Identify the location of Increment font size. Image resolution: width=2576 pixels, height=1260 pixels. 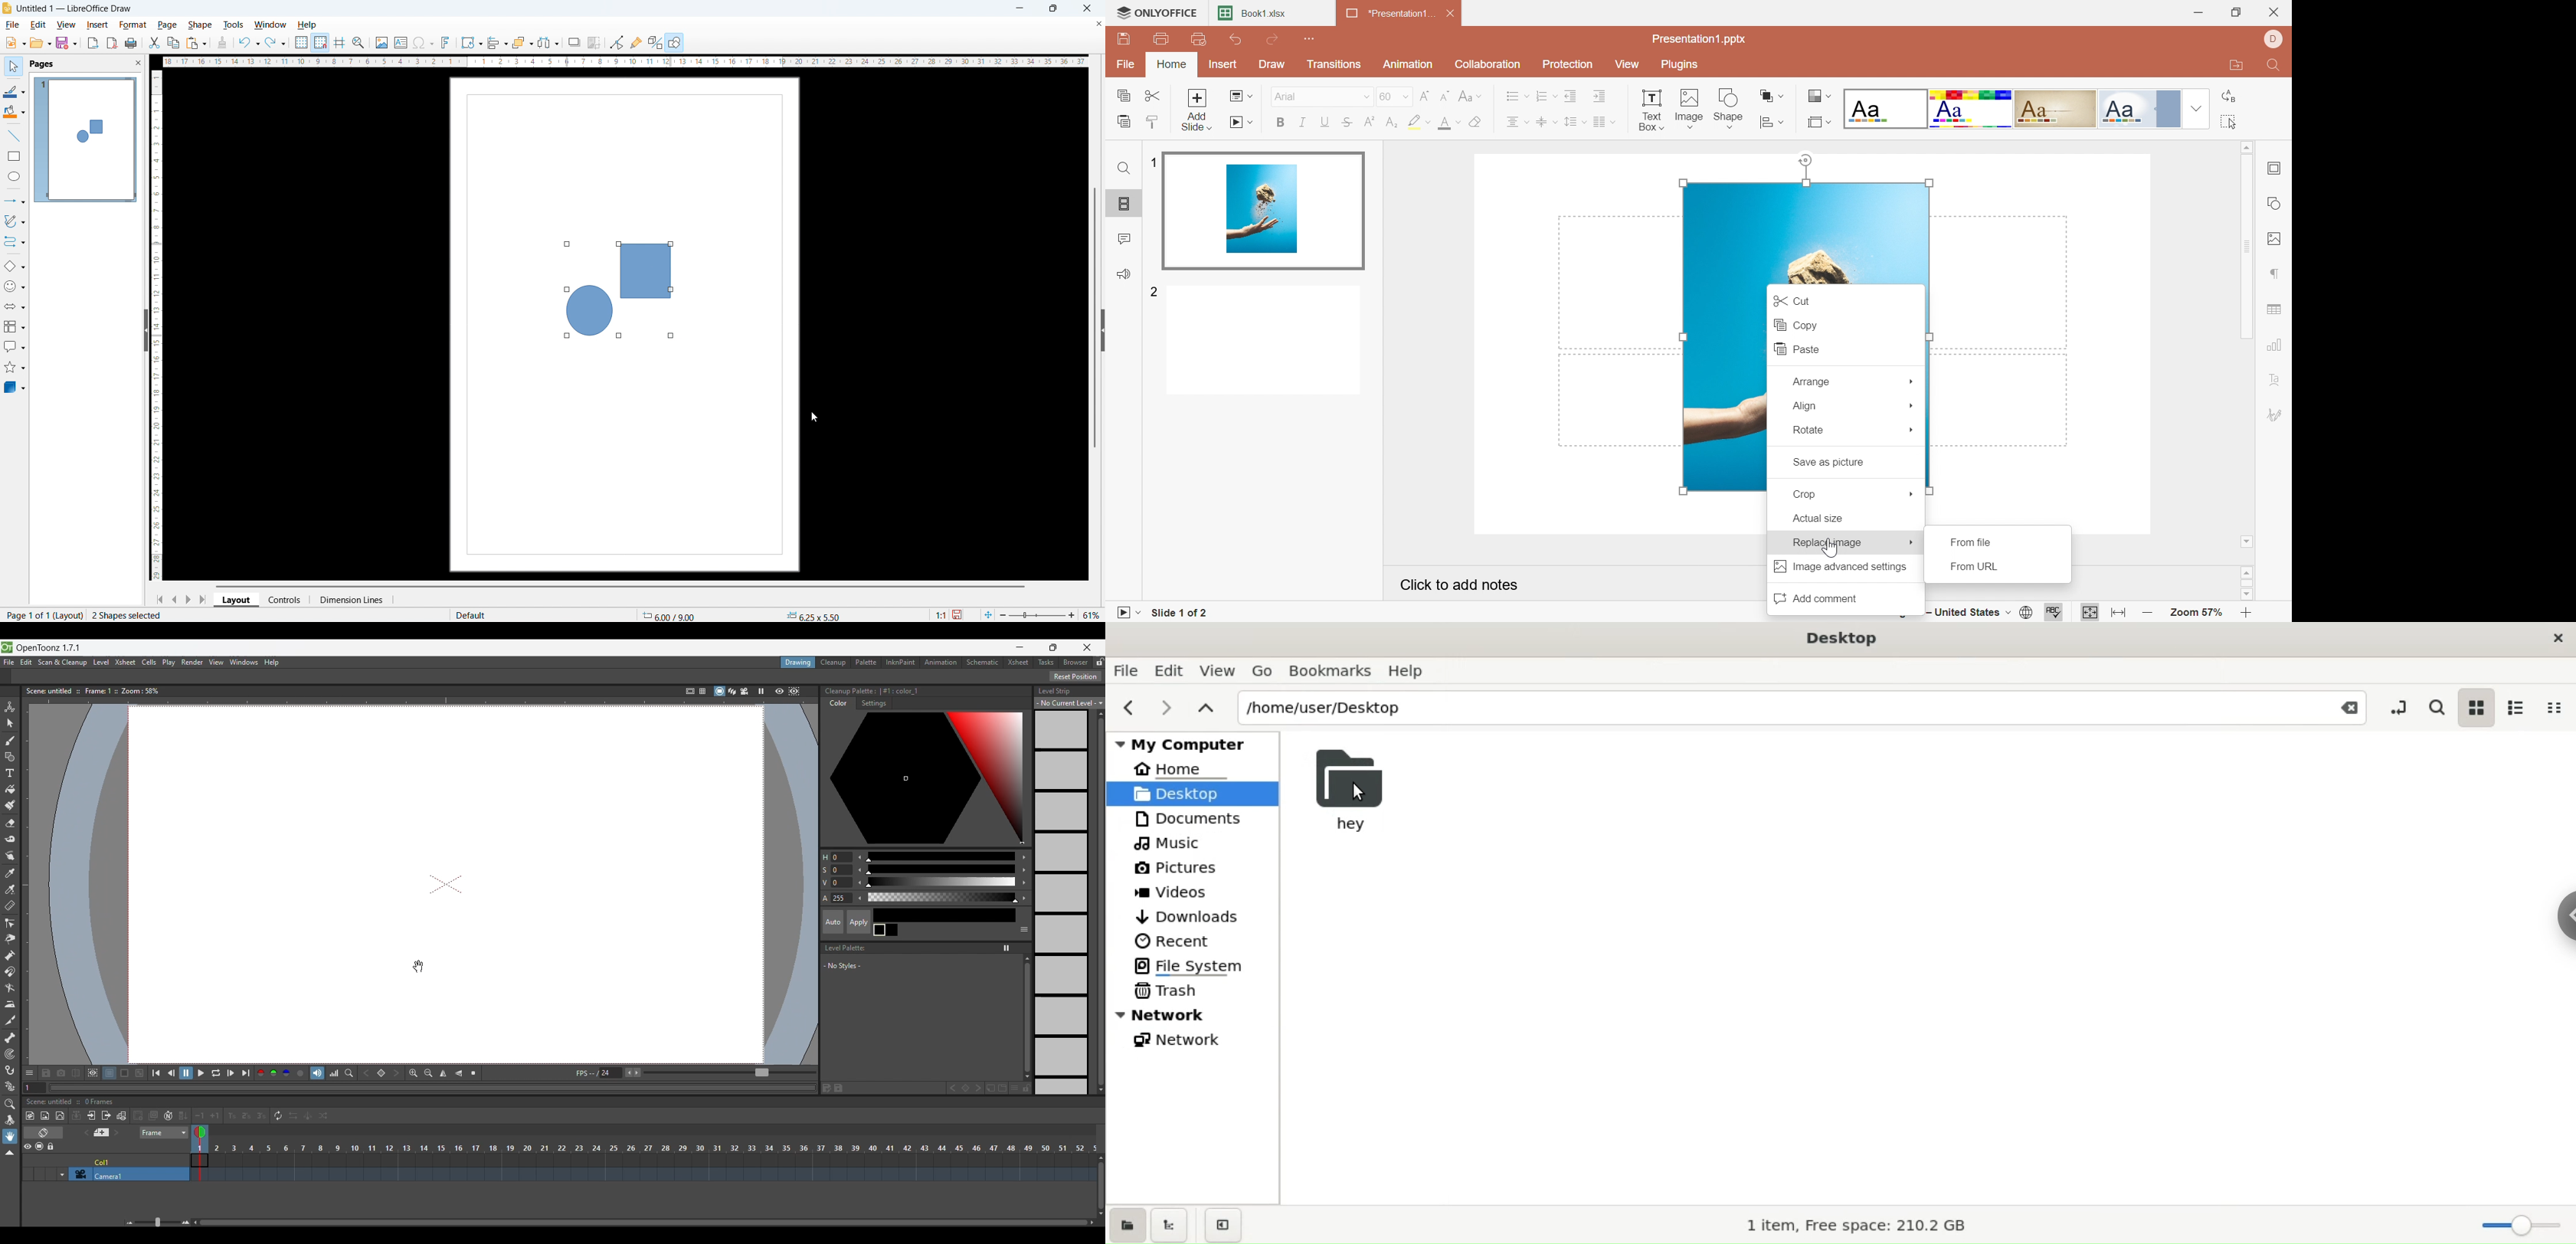
(1424, 95).